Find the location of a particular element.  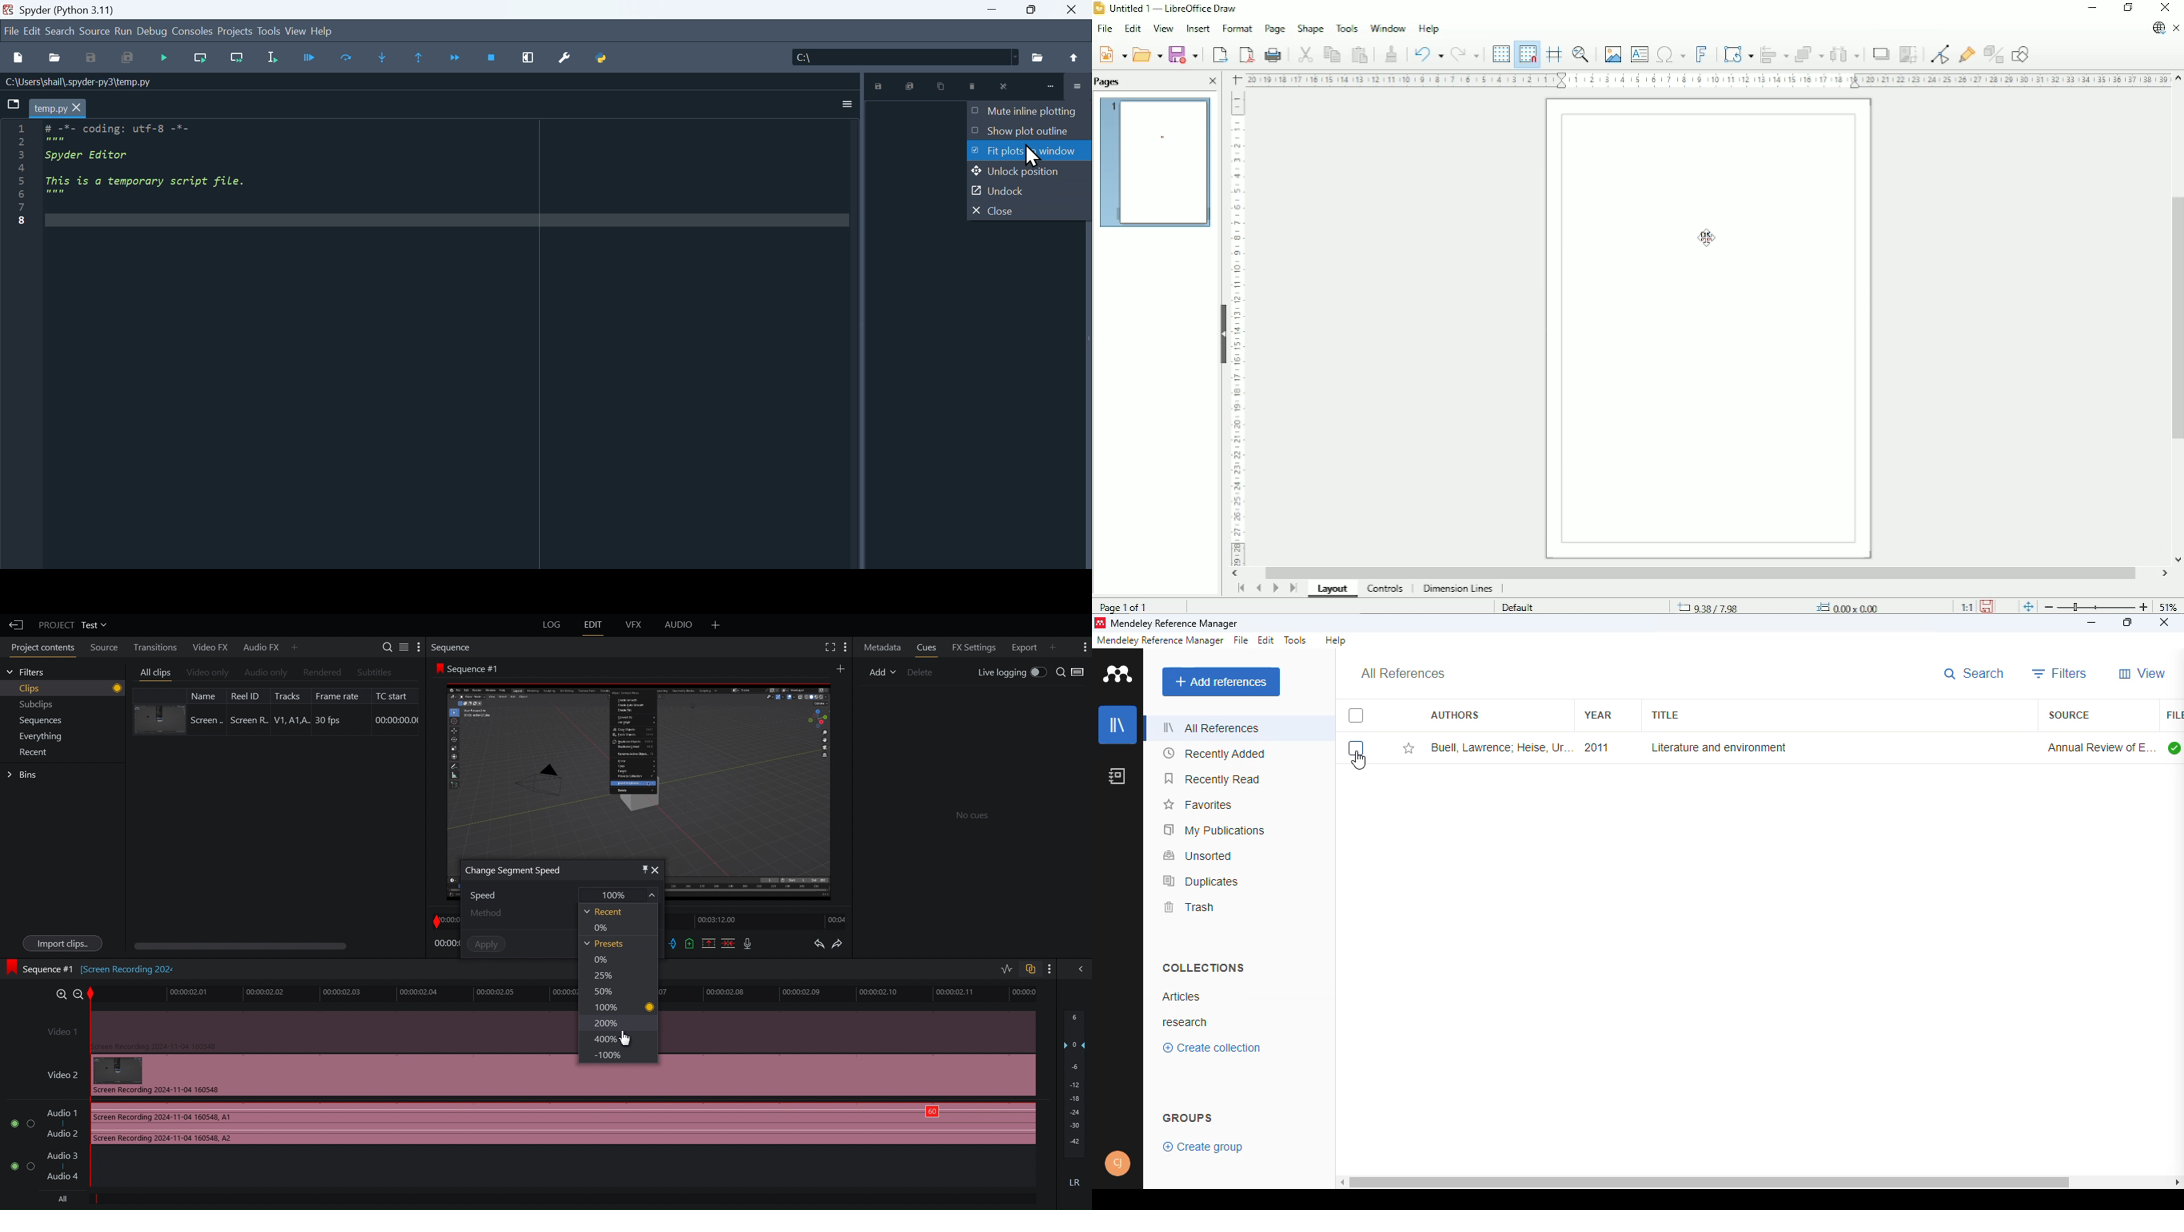

tools is located at coordinates (1296, 640).